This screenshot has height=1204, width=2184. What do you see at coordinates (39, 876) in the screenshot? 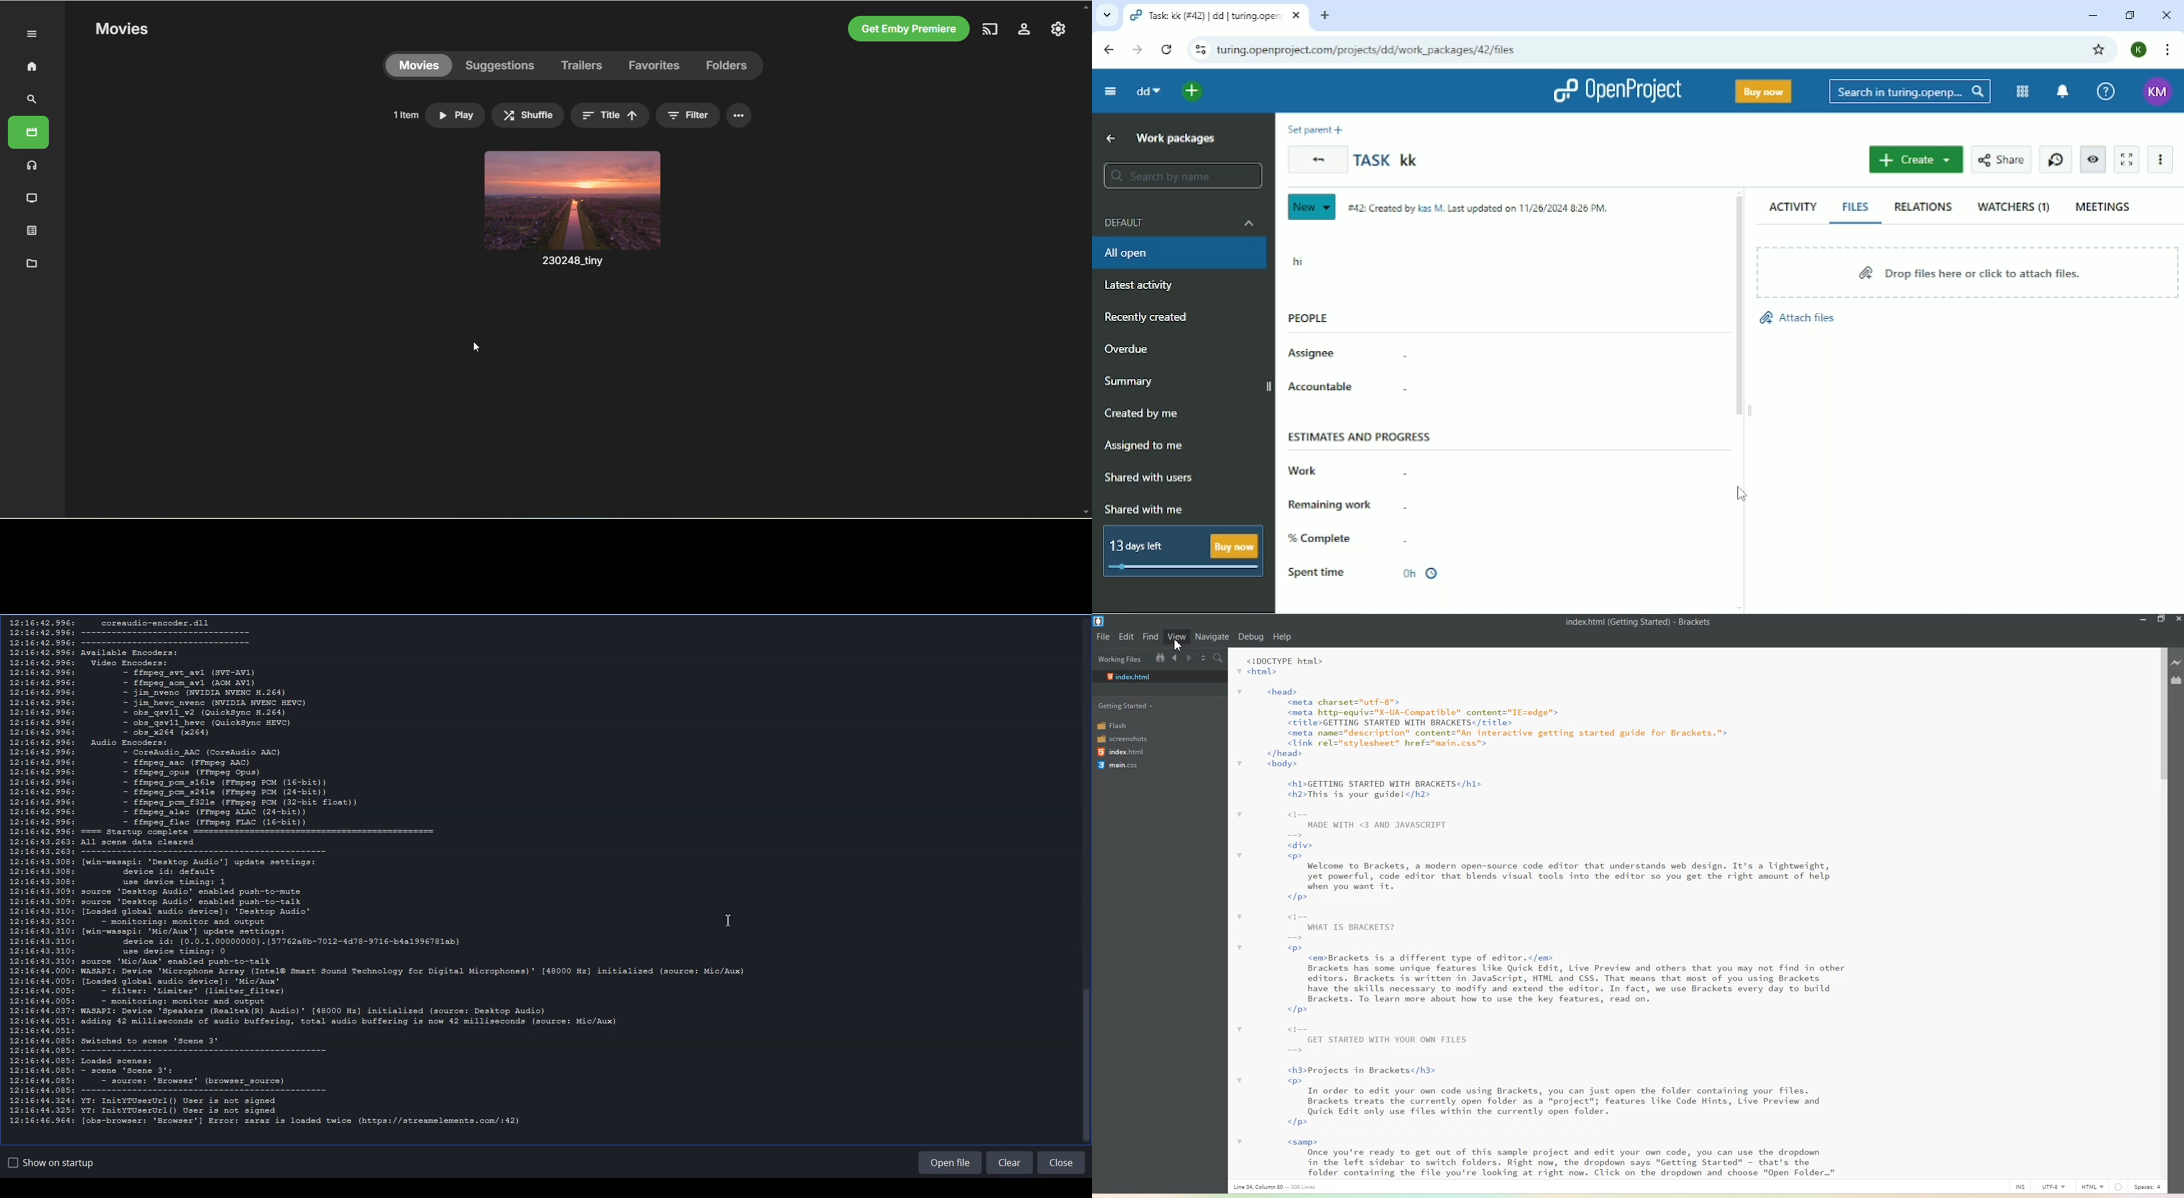
I see `Time stamps` at bounding box center [39, 876].